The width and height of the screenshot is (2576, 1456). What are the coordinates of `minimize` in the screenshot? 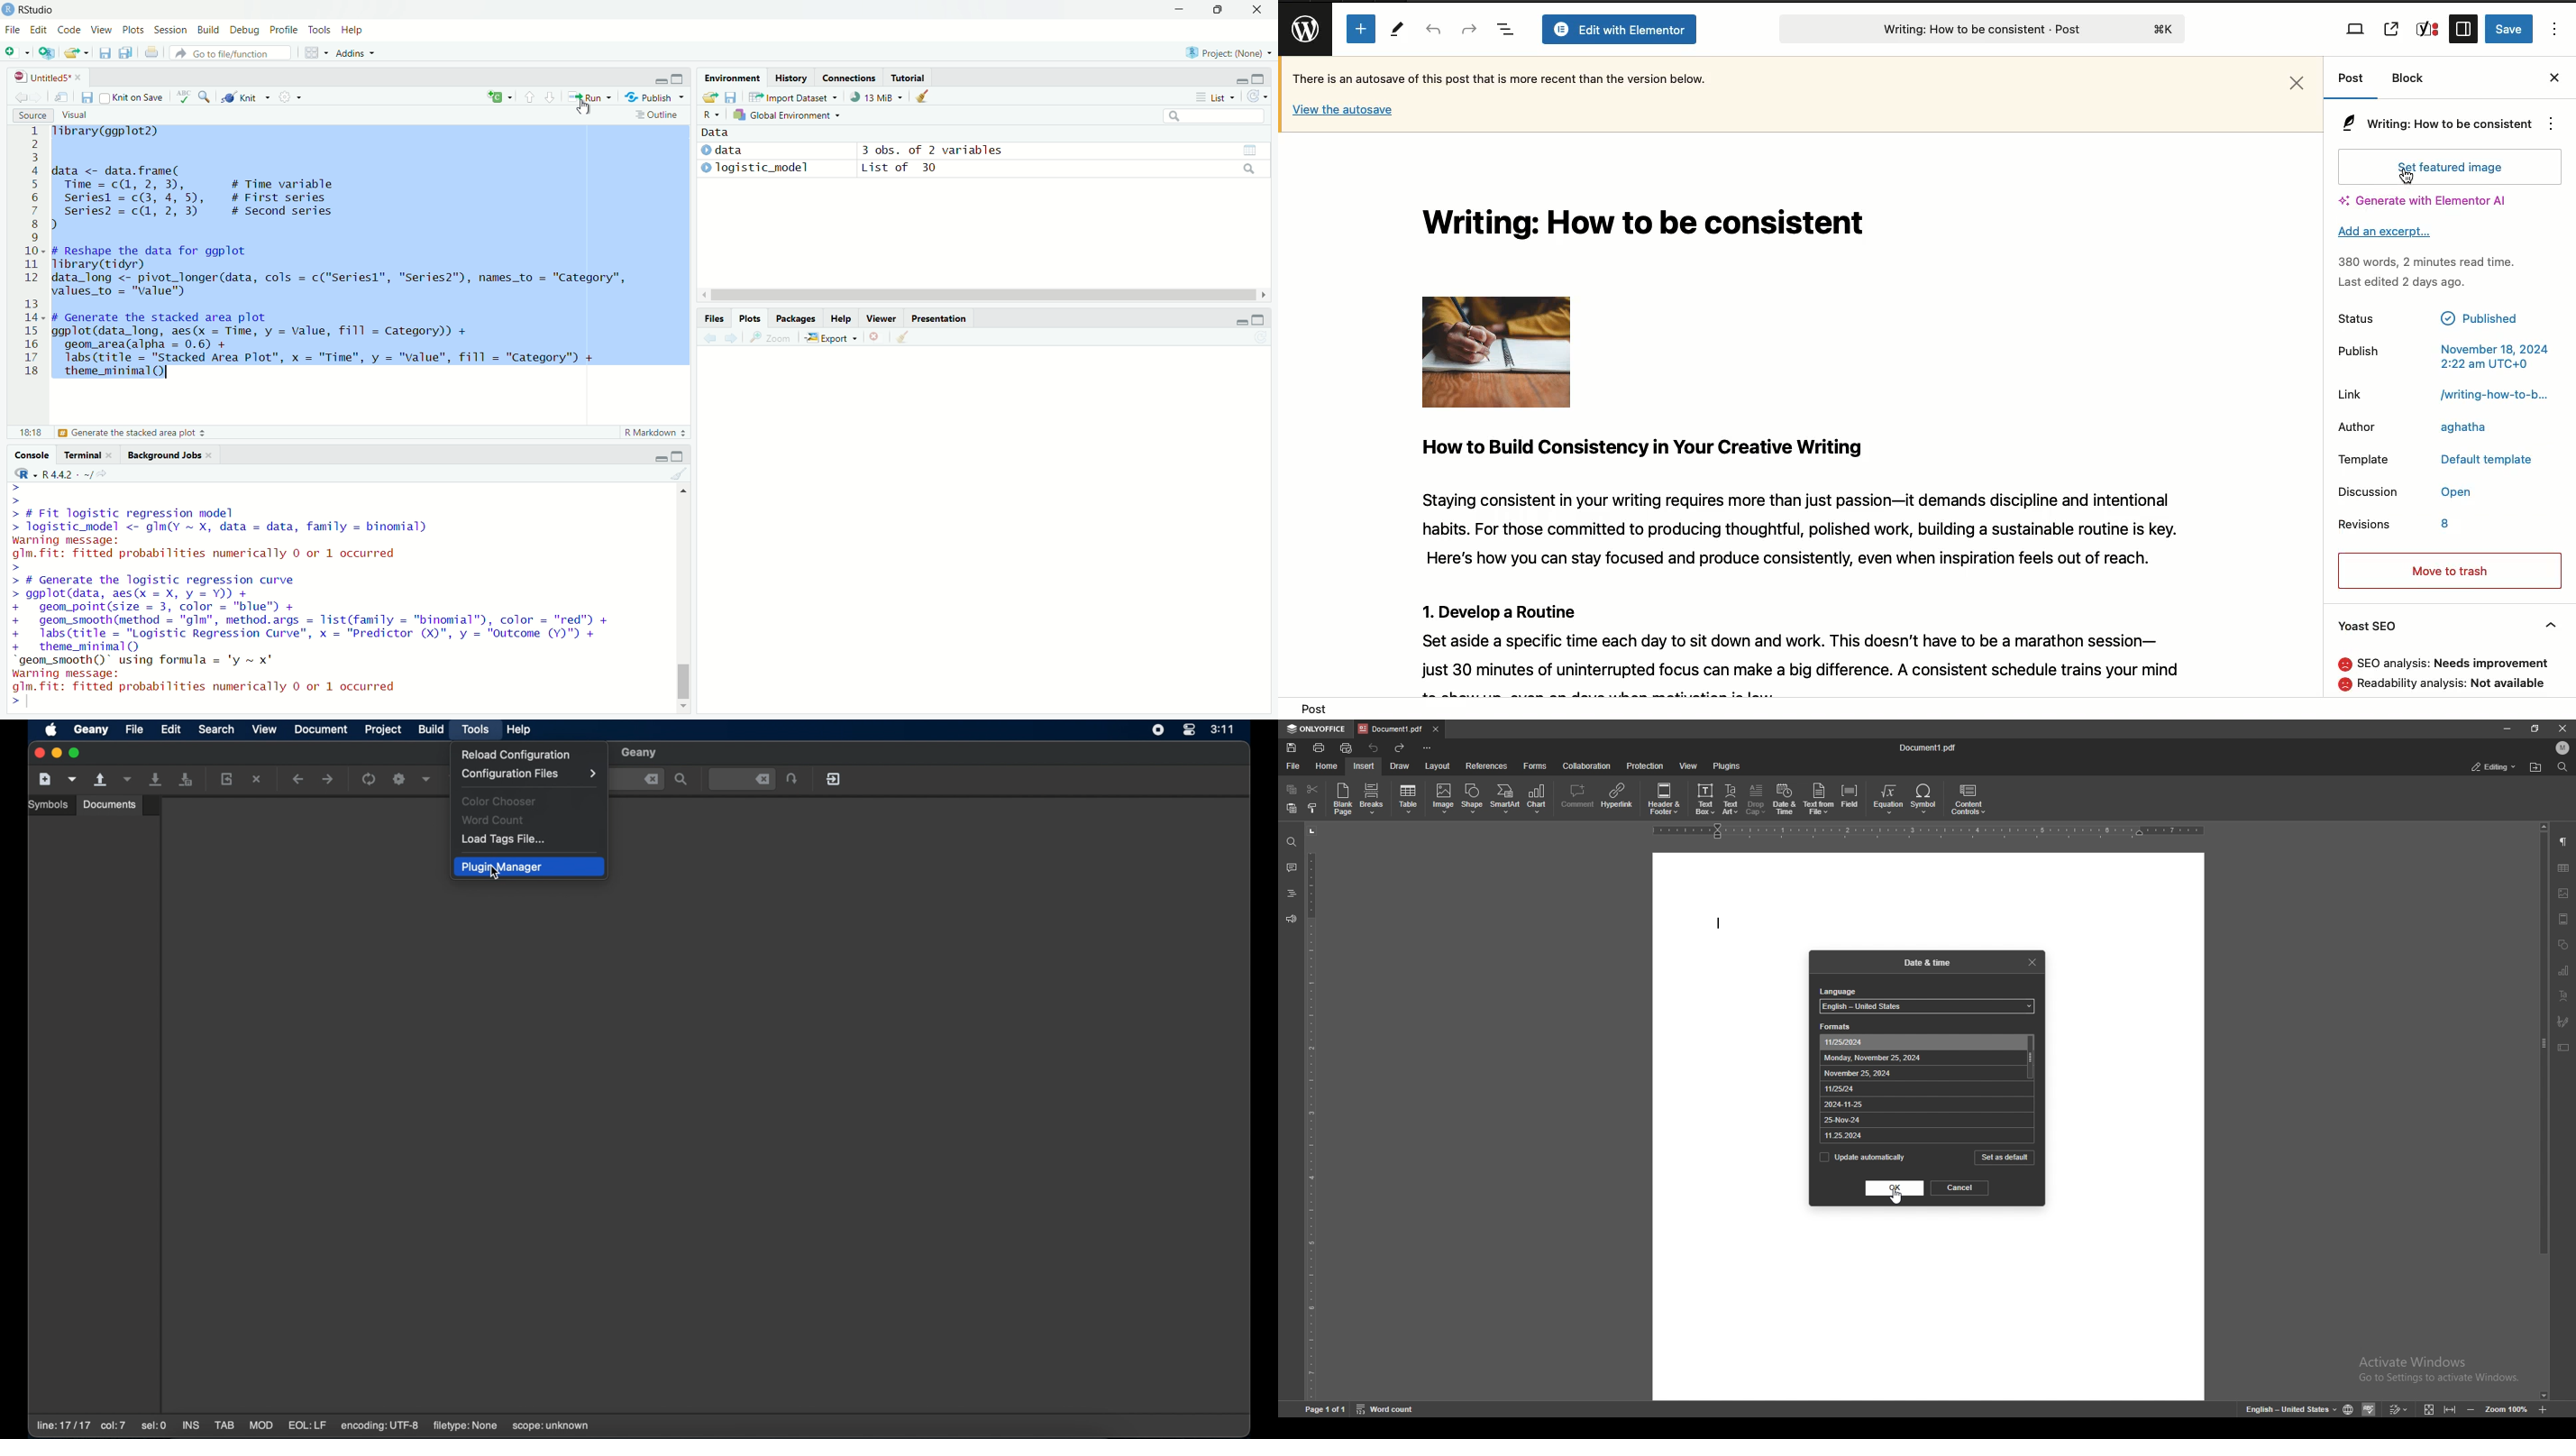 It's located at (57, 753).